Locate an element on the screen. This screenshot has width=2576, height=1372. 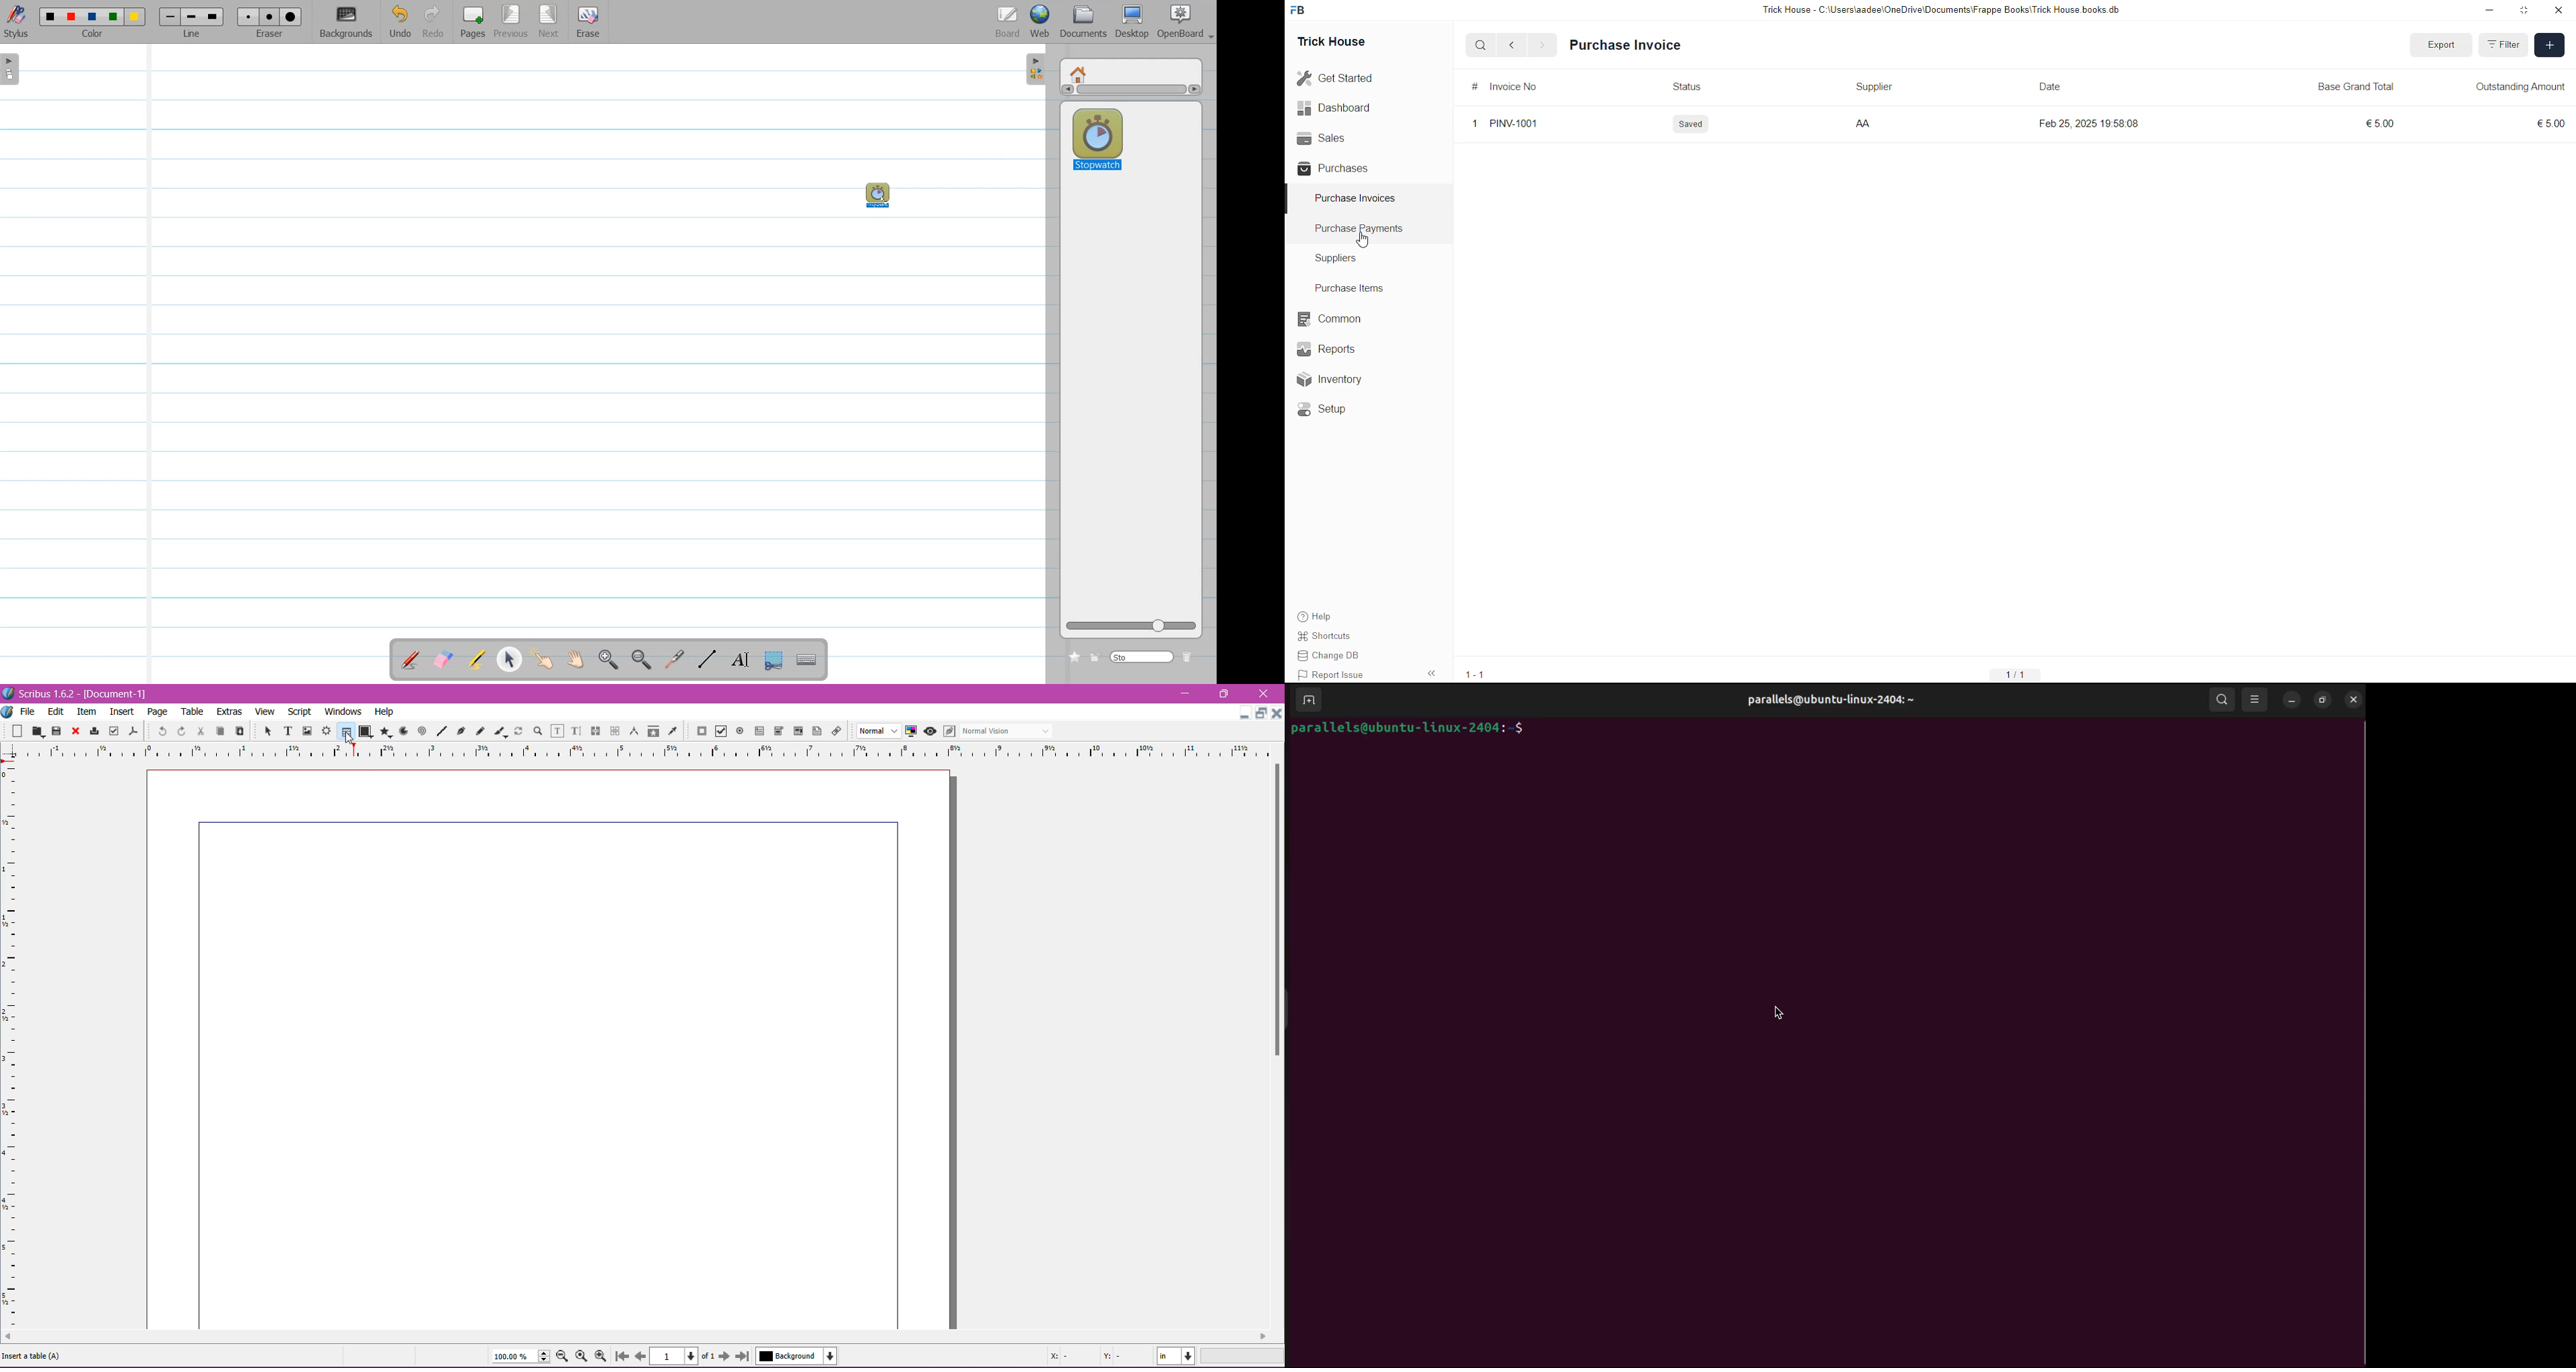
cursor is located at coordinates (1371, 239).